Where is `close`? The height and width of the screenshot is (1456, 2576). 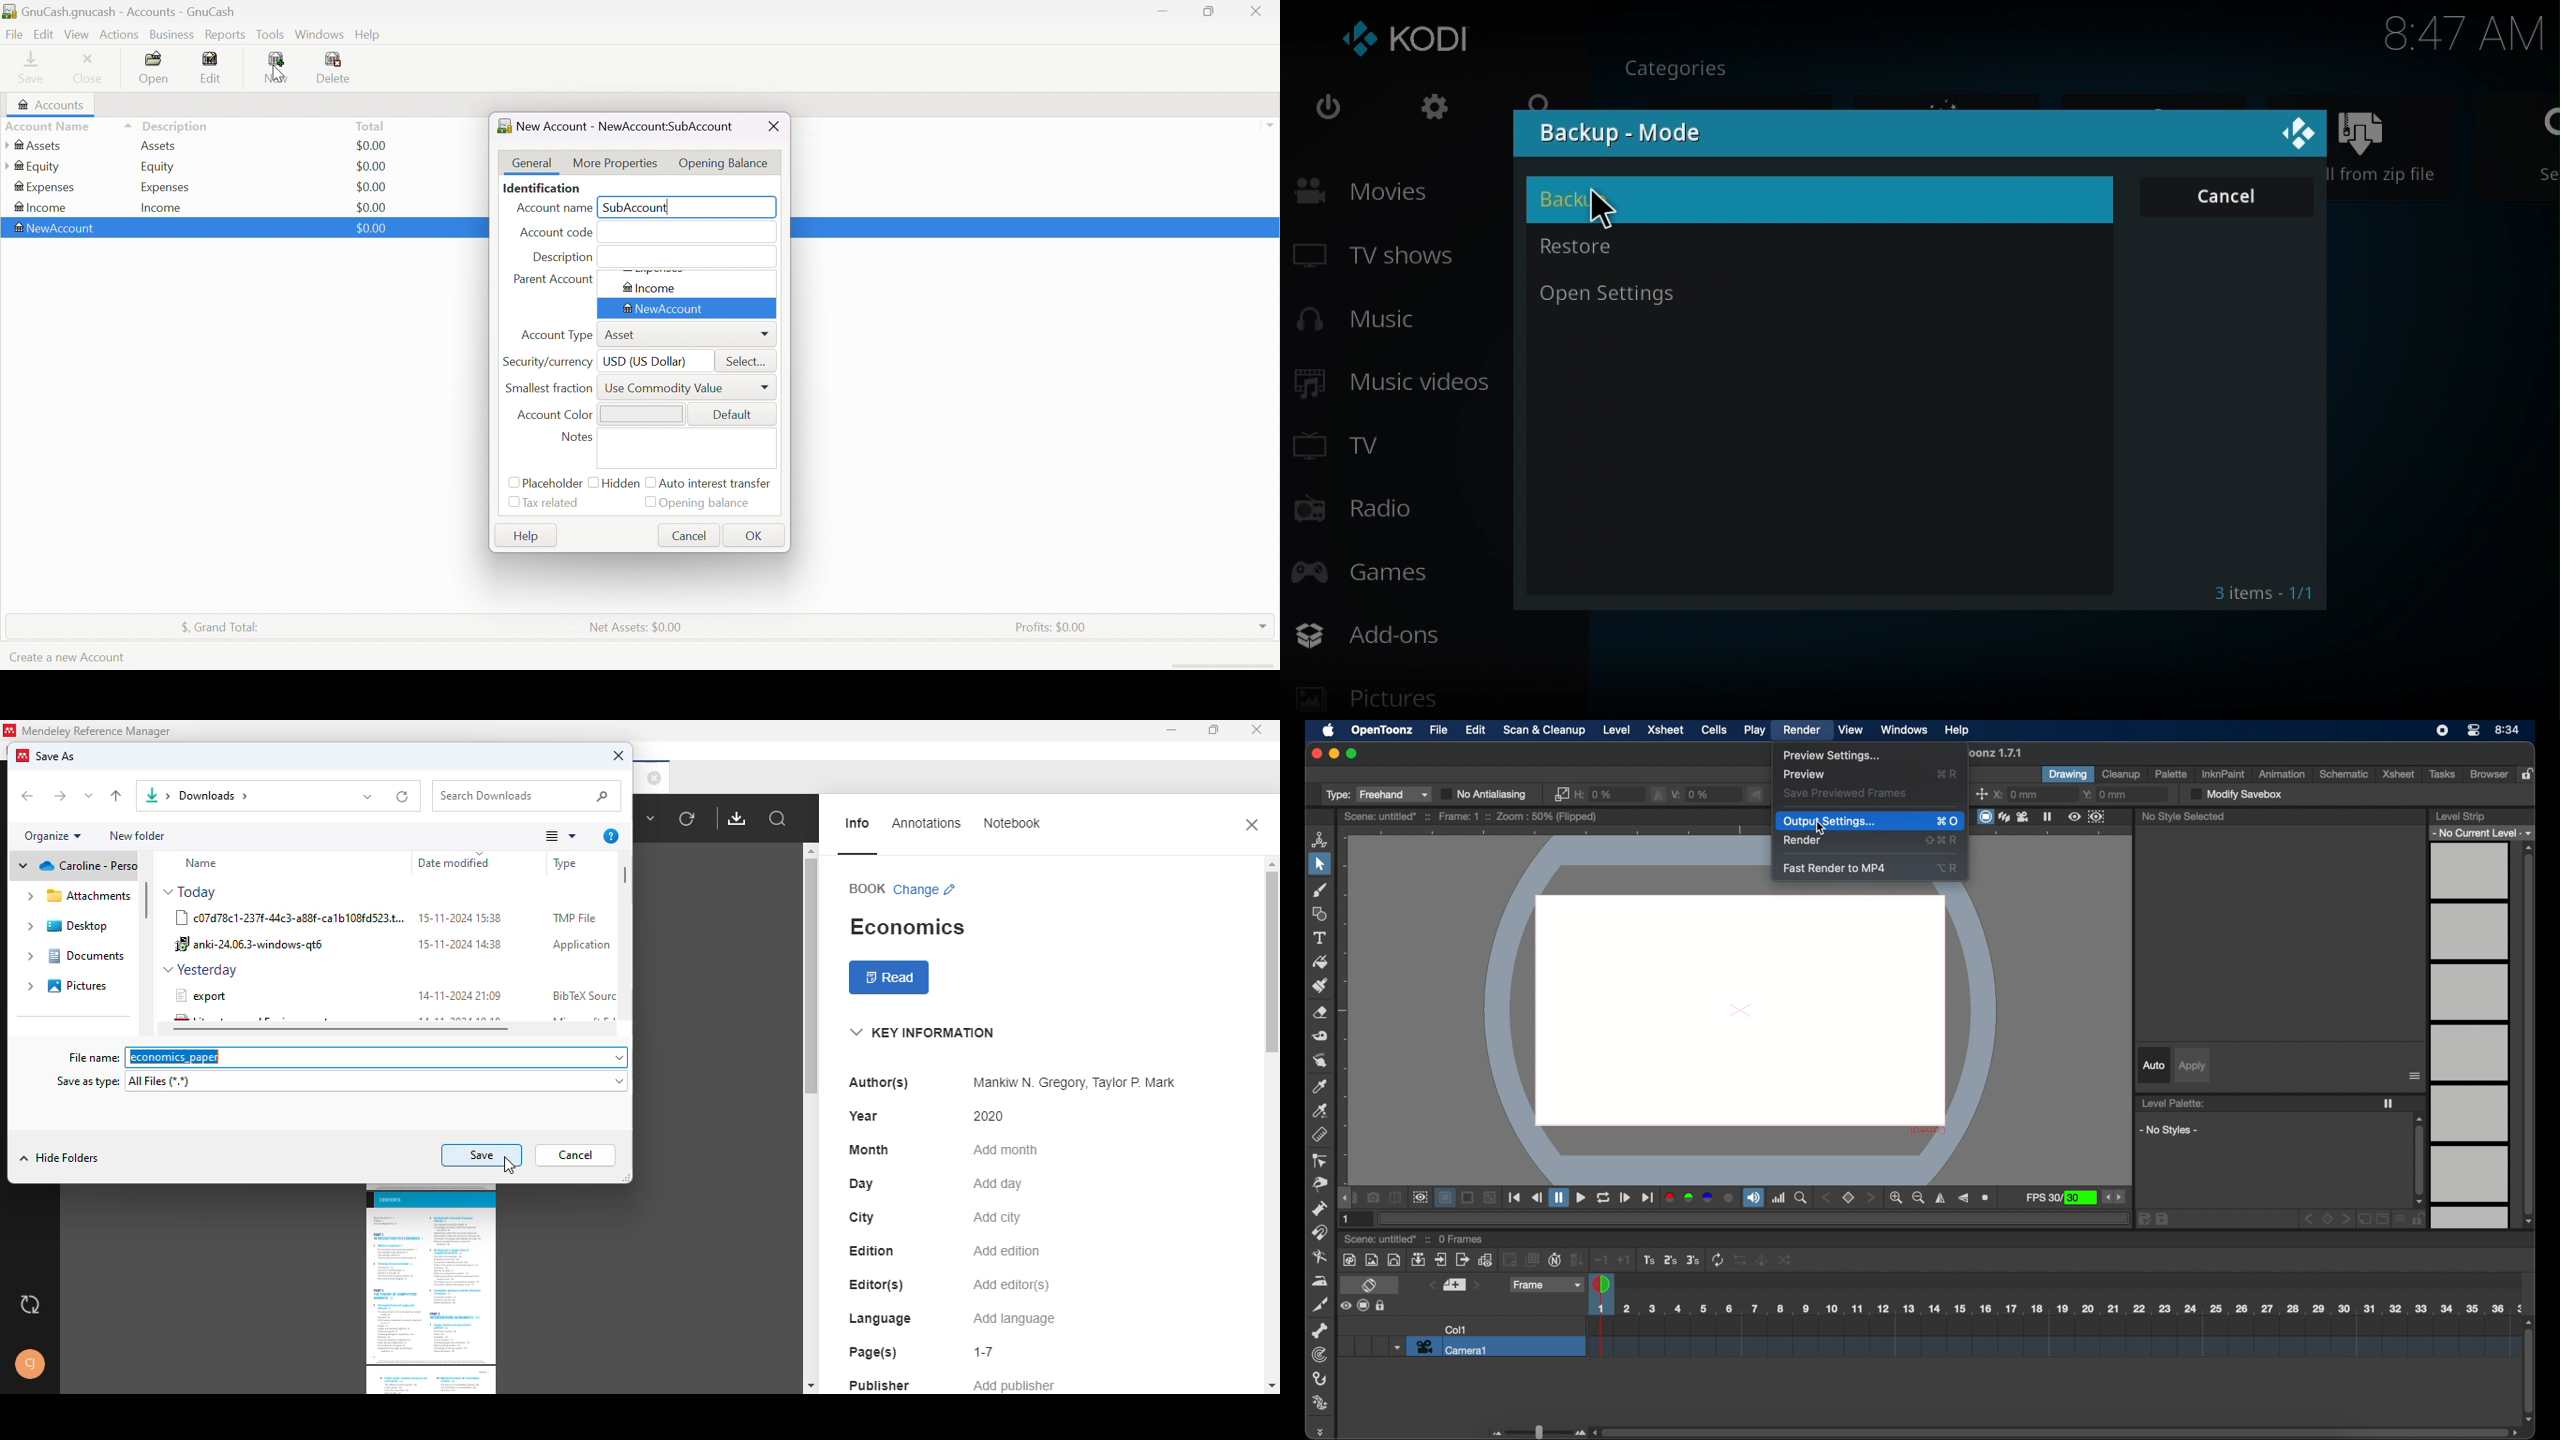 close is located at coordinates (1258, 730).